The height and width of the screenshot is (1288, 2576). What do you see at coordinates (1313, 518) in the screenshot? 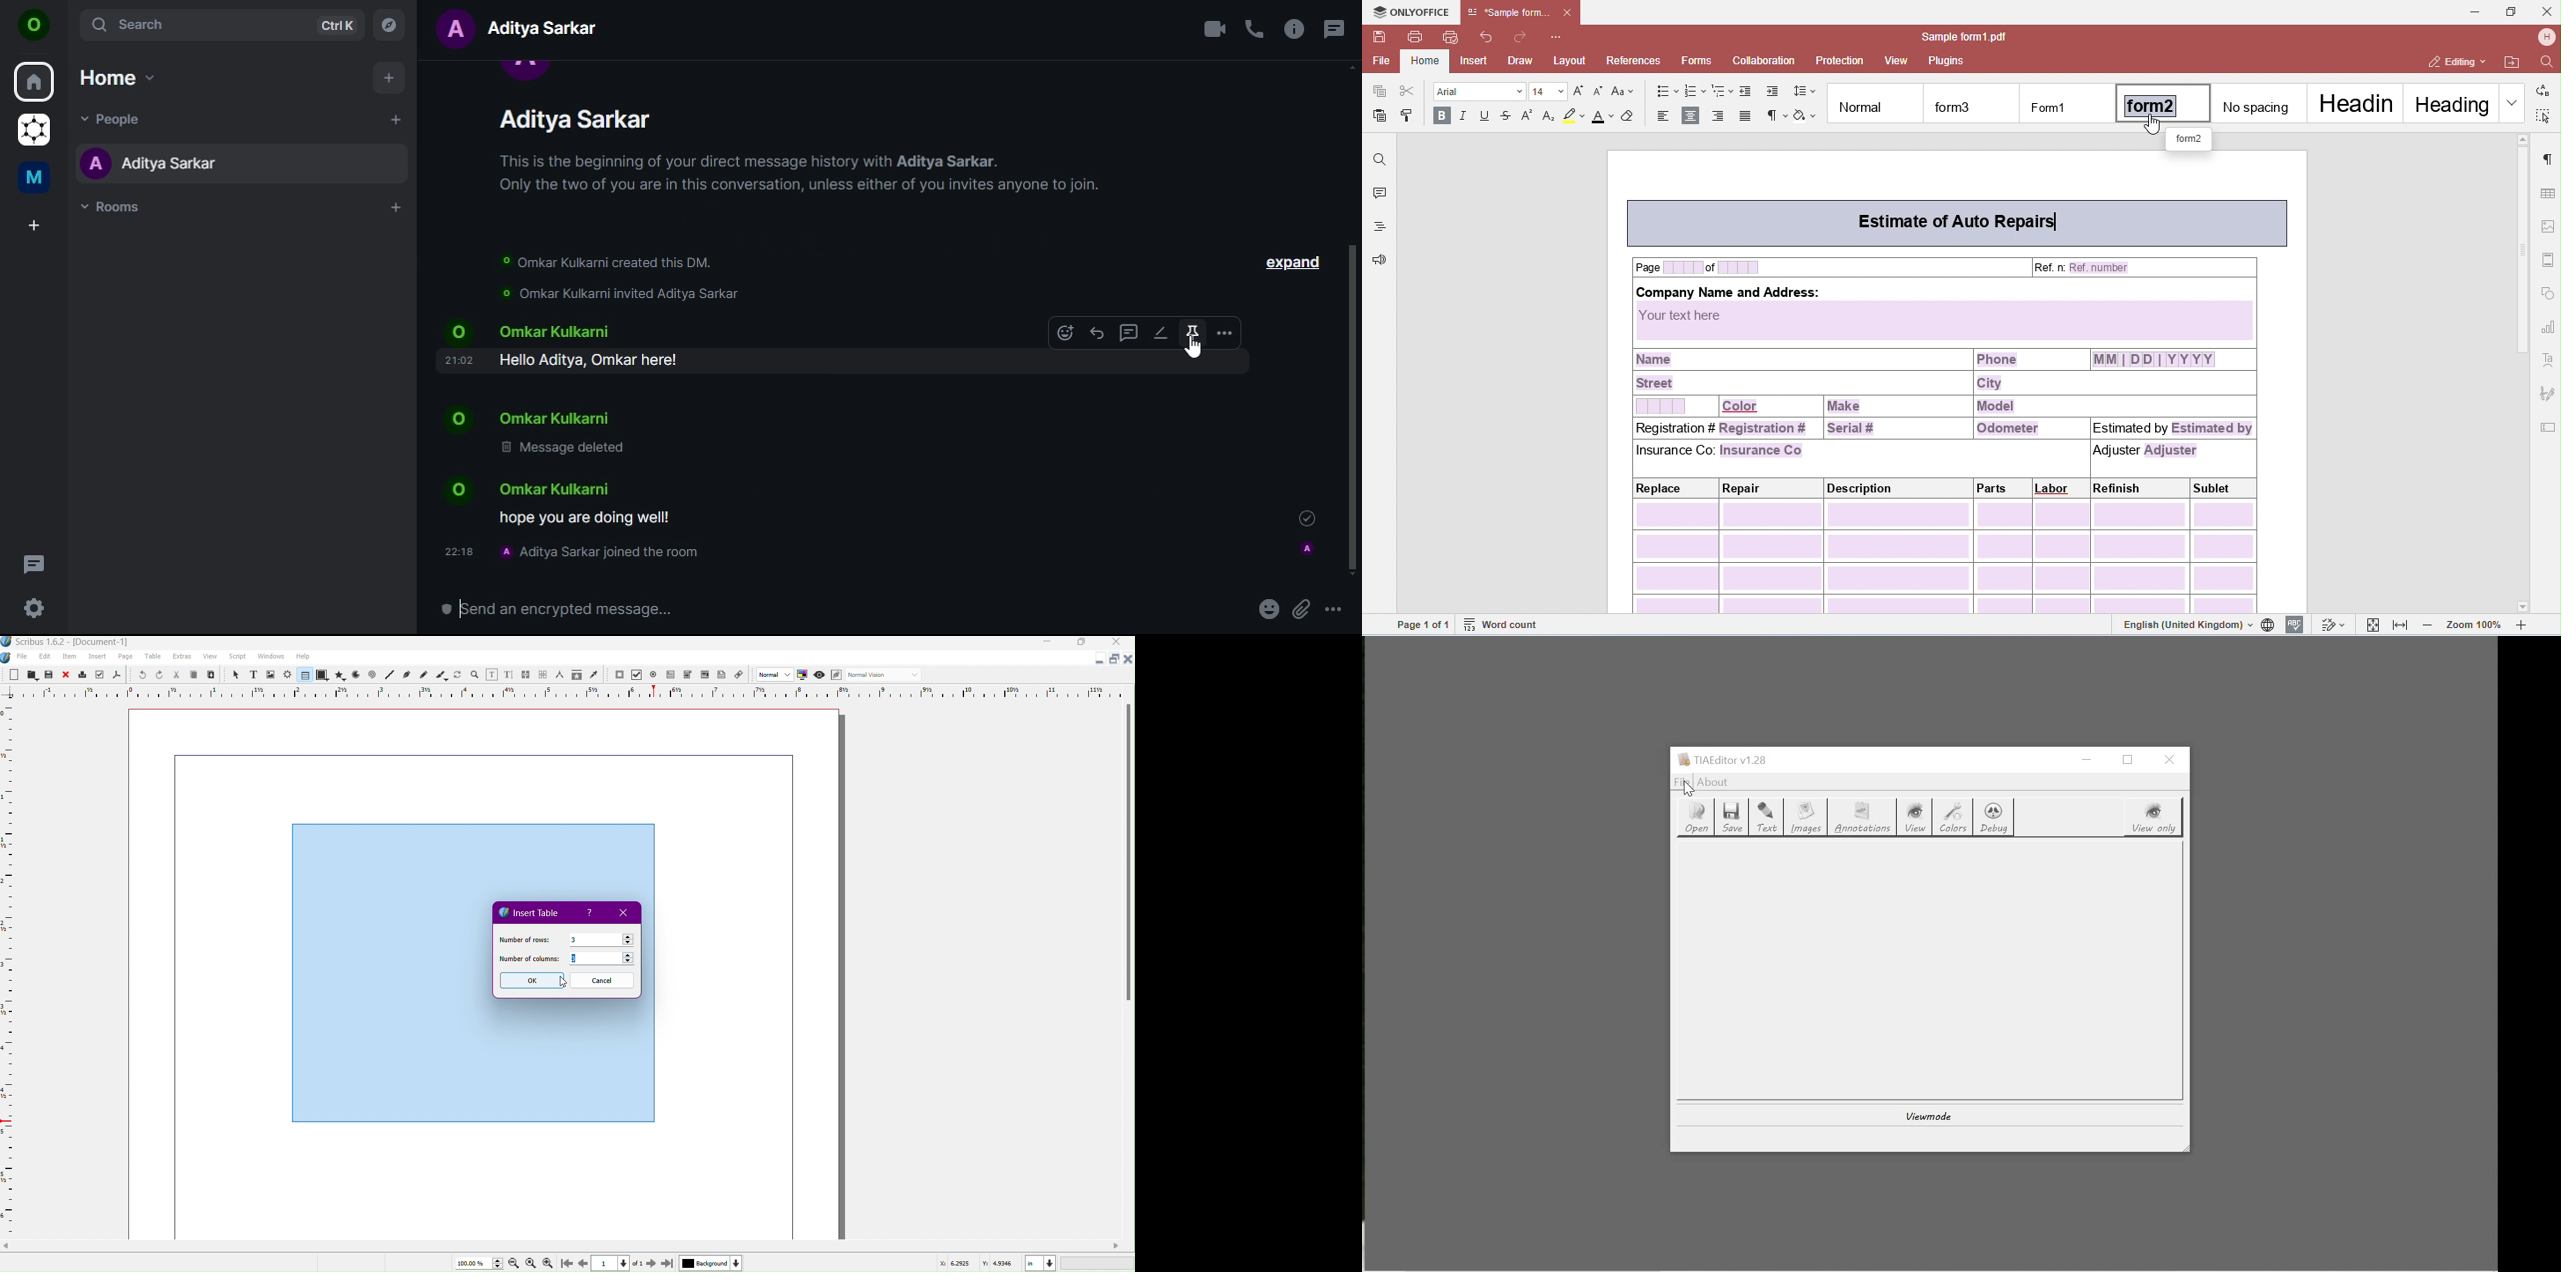
I see `message sent` at bounding box center [1313, 518].